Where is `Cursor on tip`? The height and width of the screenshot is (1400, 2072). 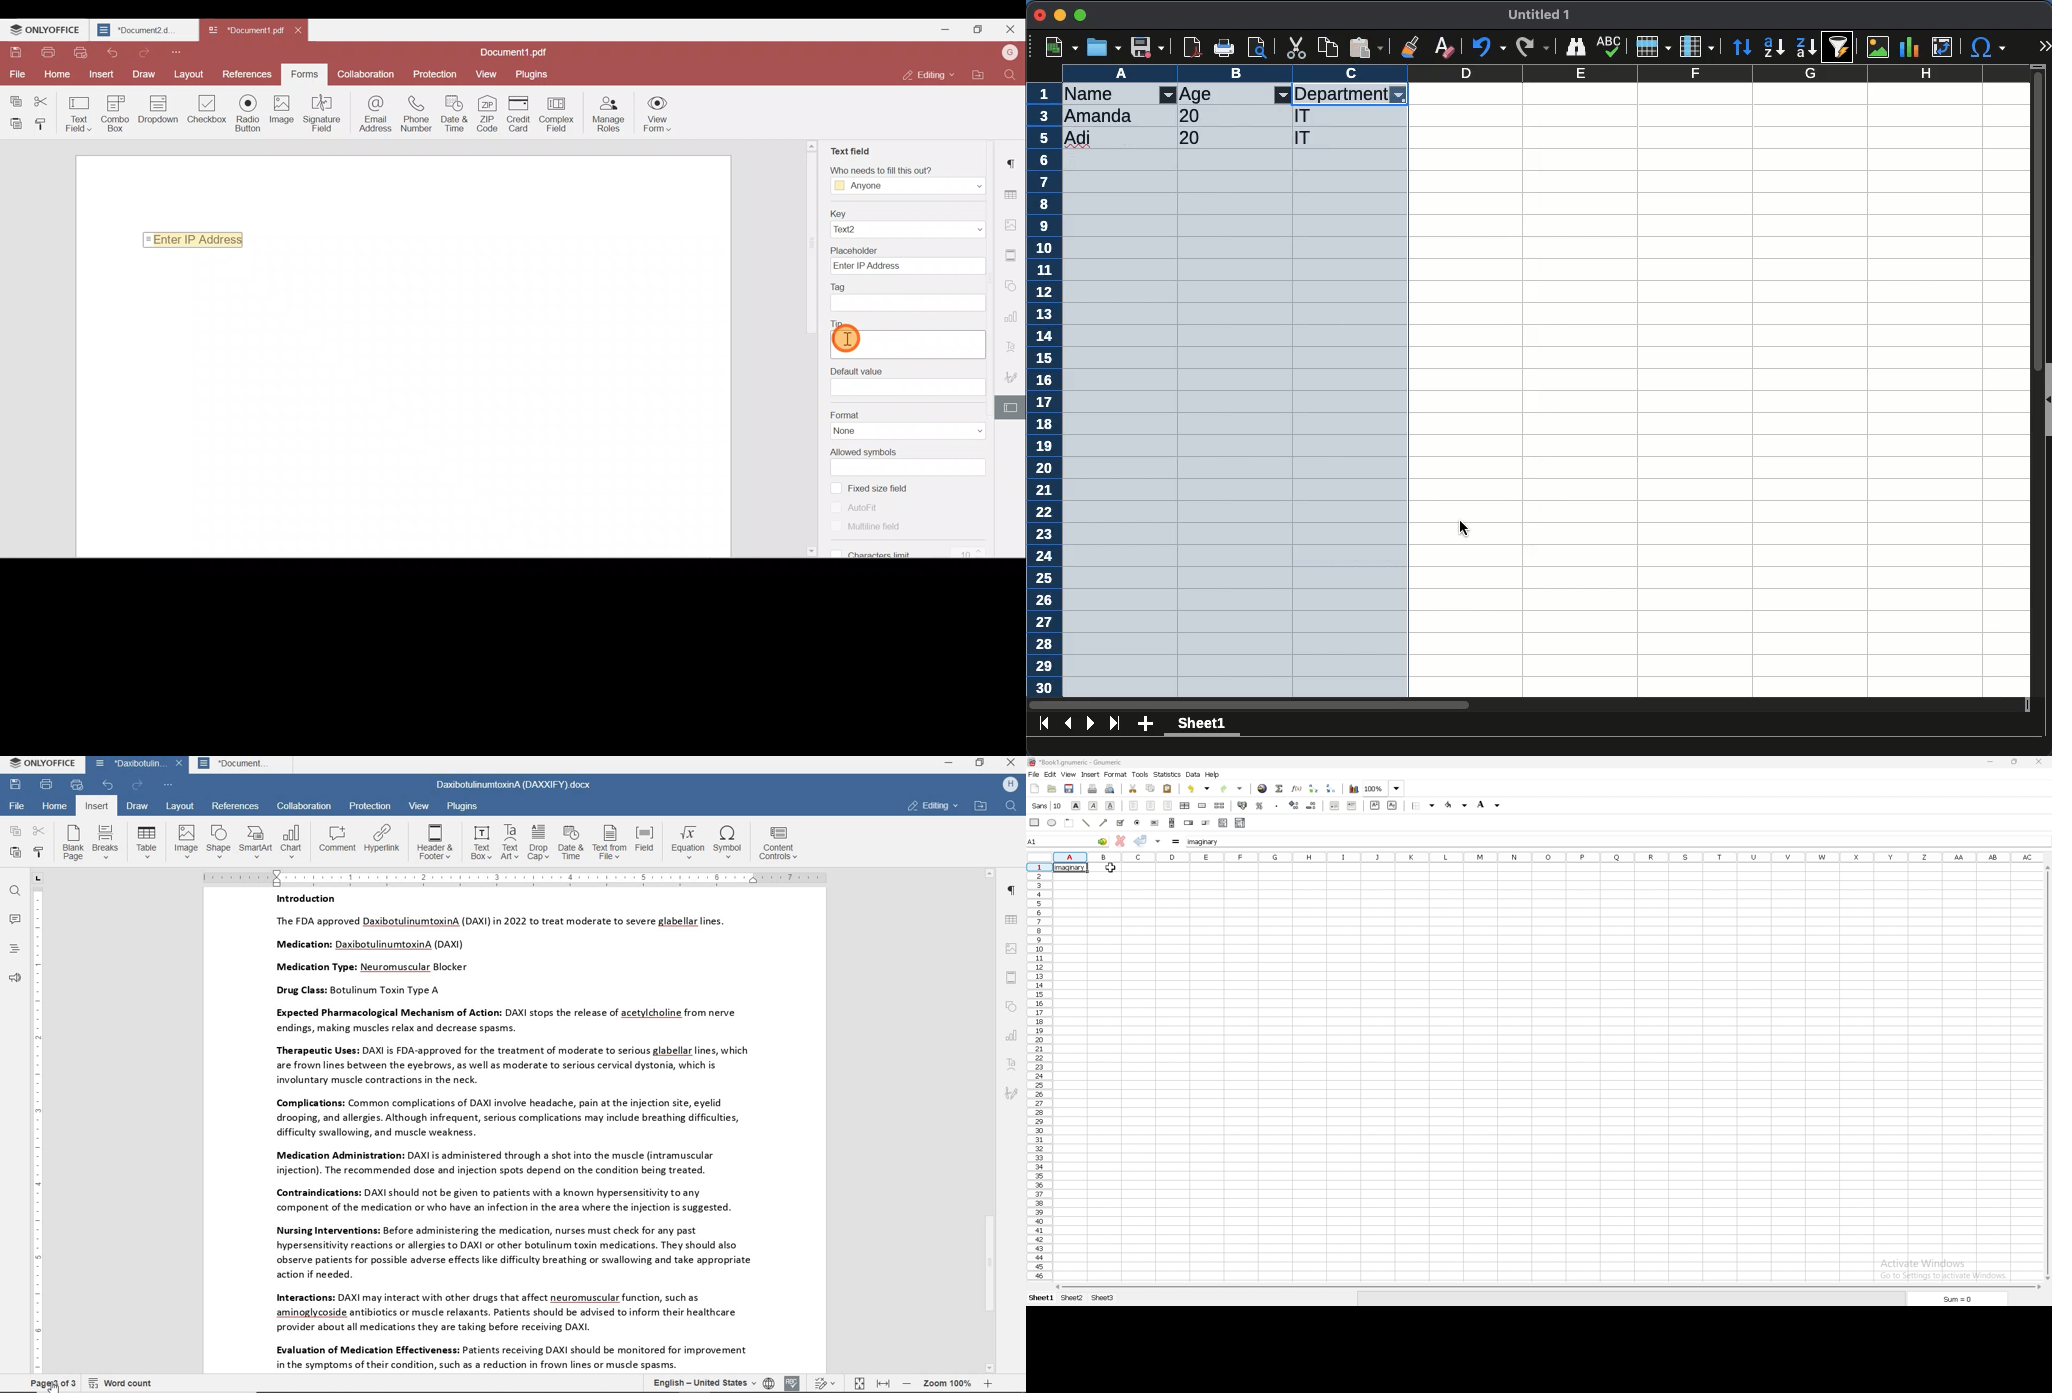 Cursor on tip is located at coordinates (845, 341).